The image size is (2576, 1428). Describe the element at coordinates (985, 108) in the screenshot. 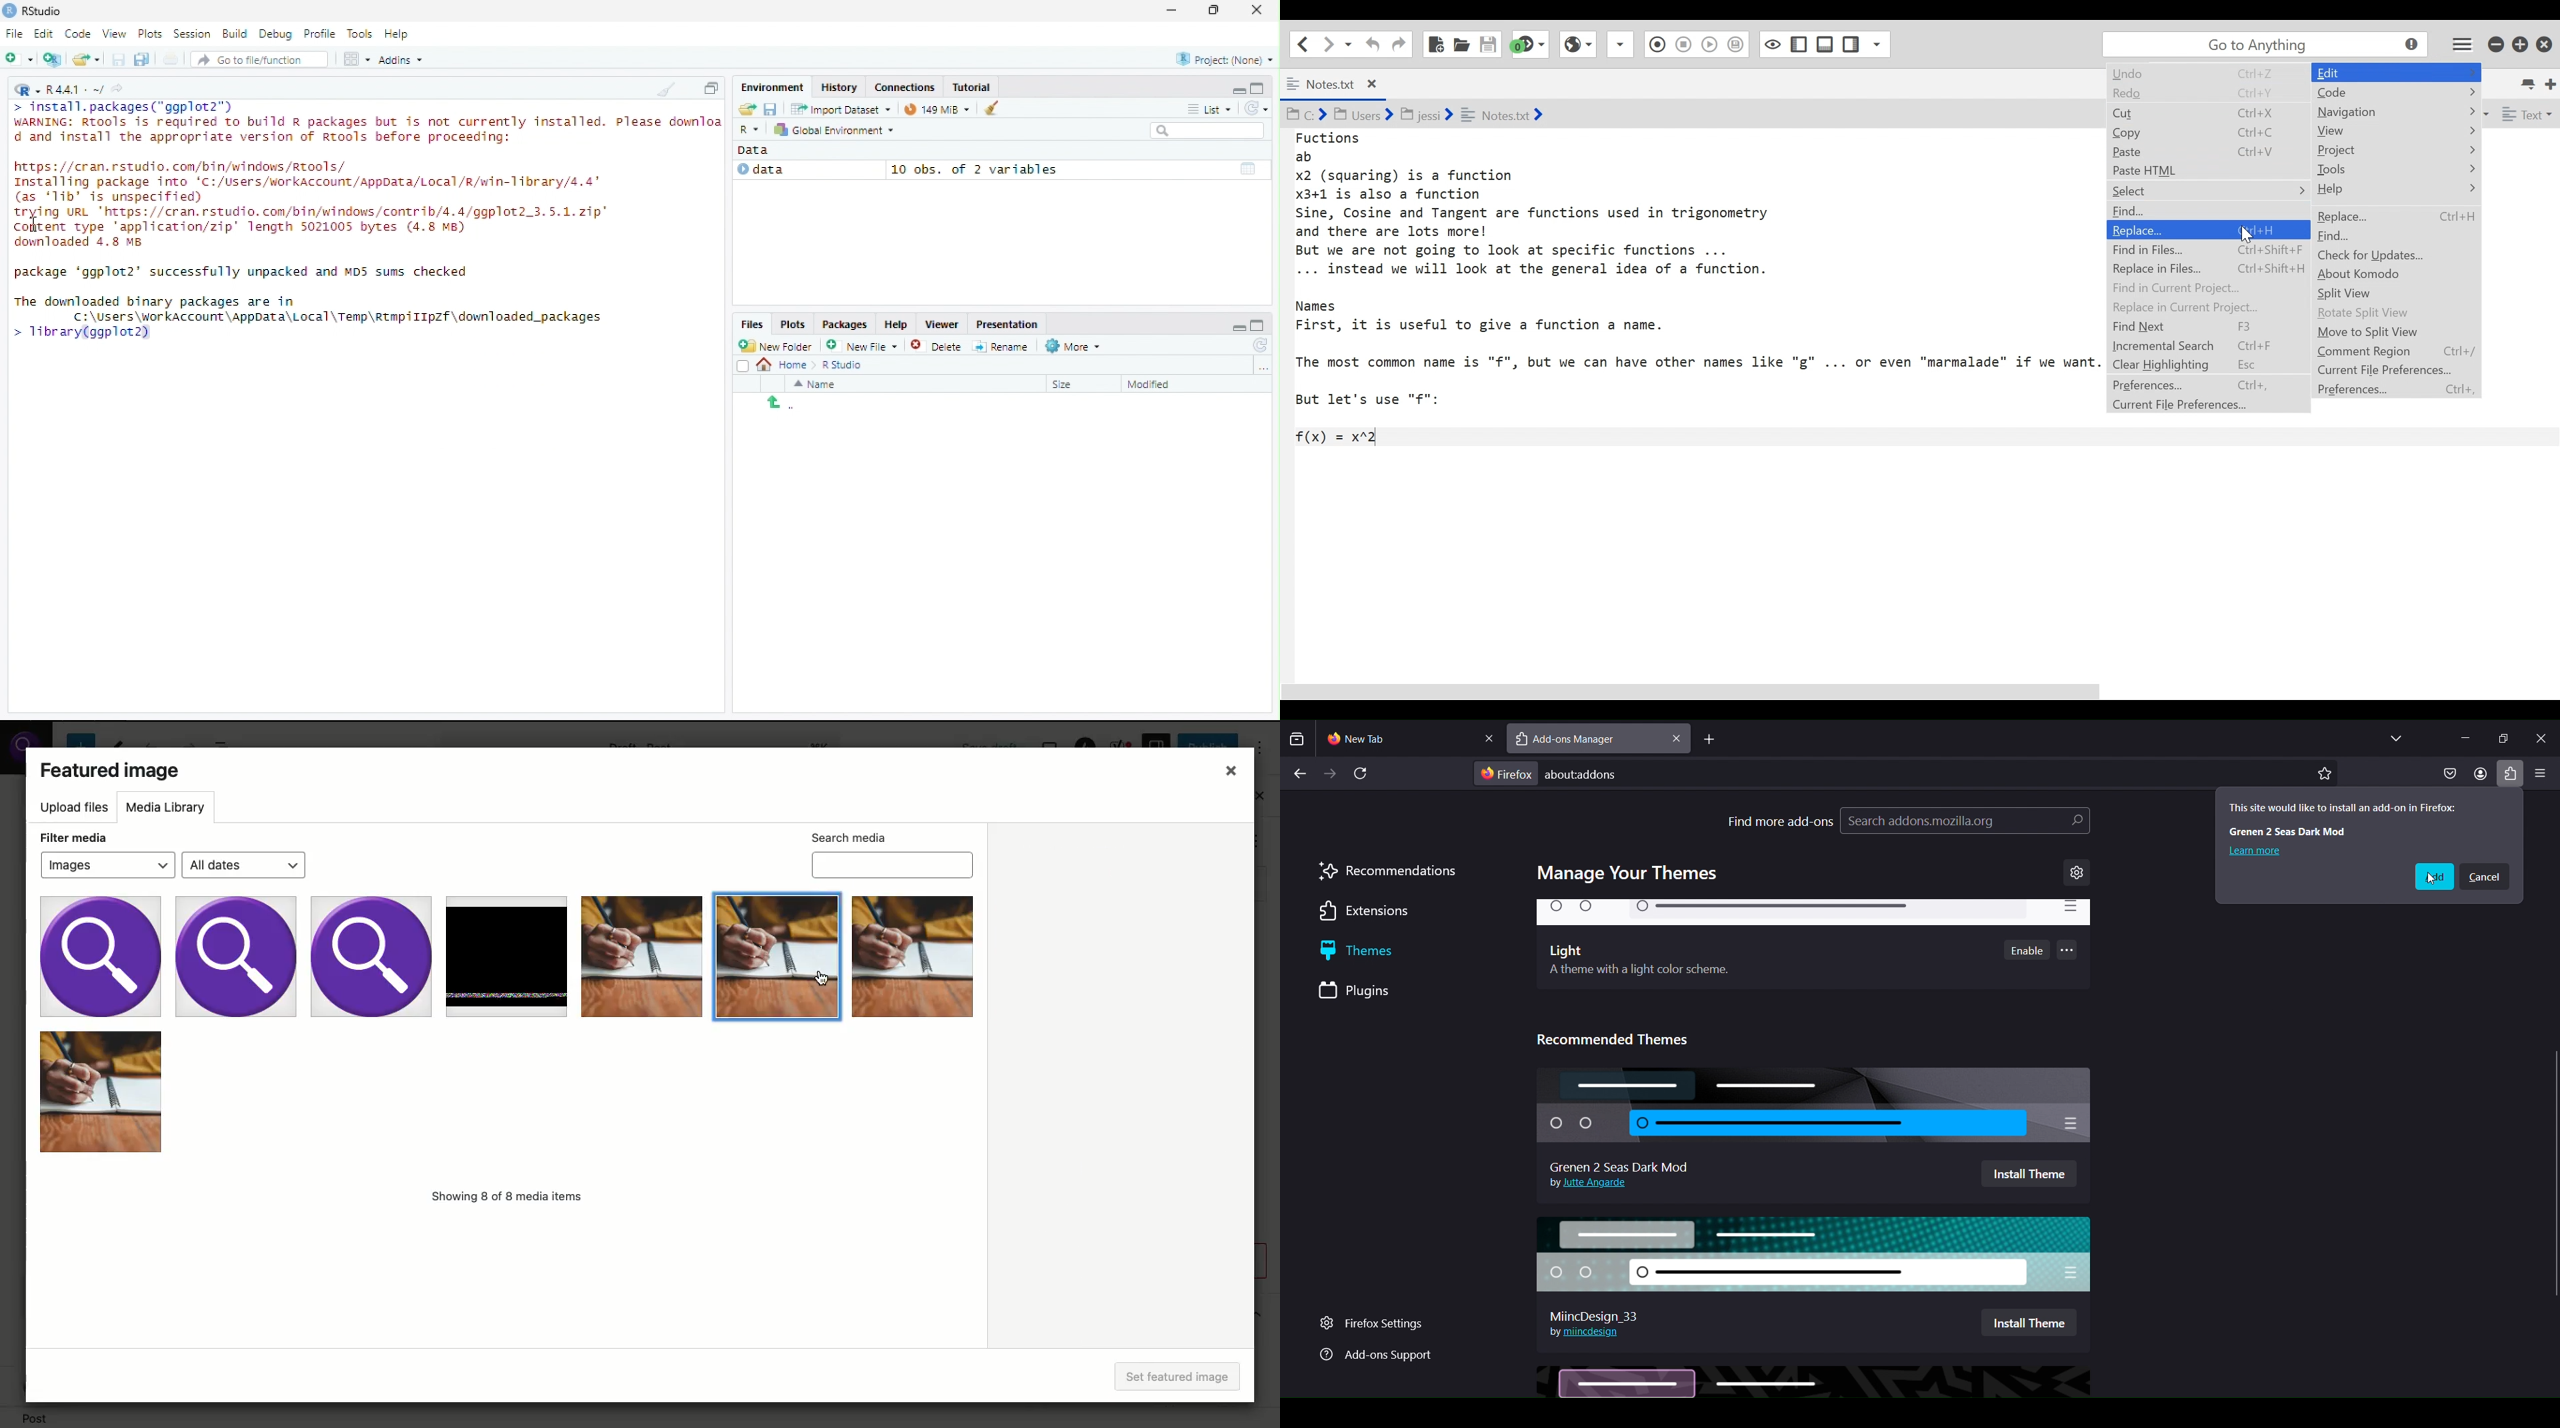

I see `Clear objects from the workspace` at that location.